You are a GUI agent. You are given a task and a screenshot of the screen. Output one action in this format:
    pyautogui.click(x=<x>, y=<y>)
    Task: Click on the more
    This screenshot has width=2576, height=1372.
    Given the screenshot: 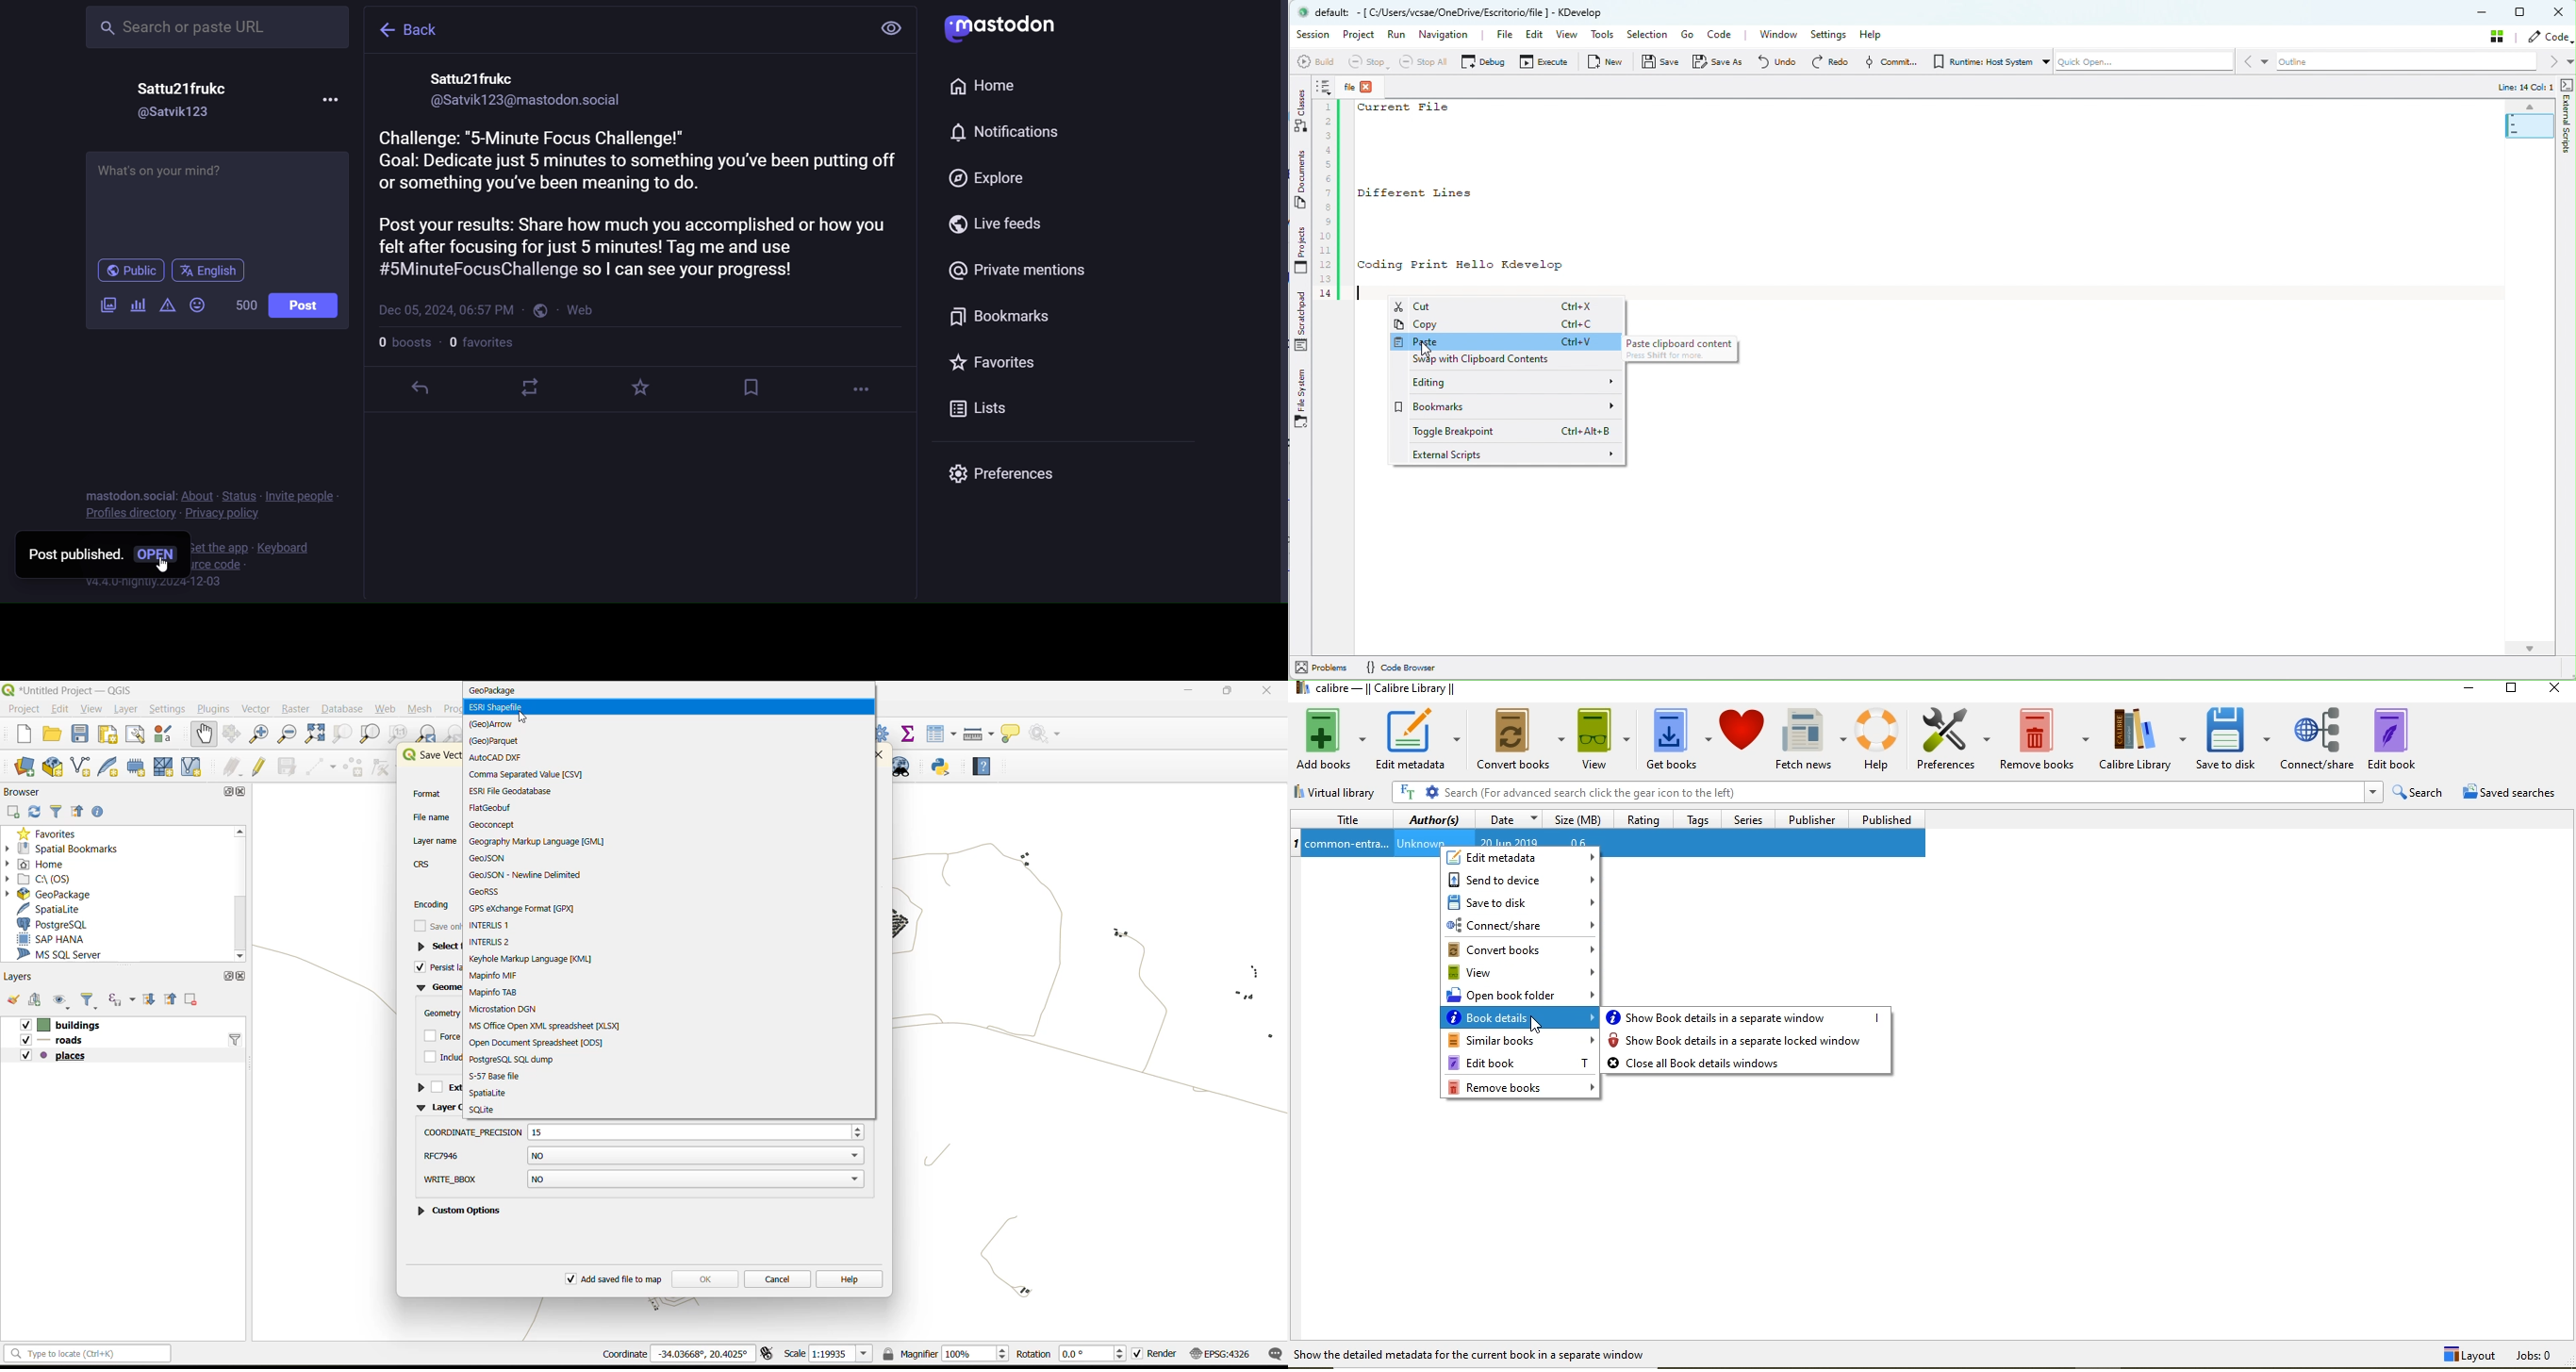 What is the action you would take?
    pyautogui.click(x=337, y=99)
    